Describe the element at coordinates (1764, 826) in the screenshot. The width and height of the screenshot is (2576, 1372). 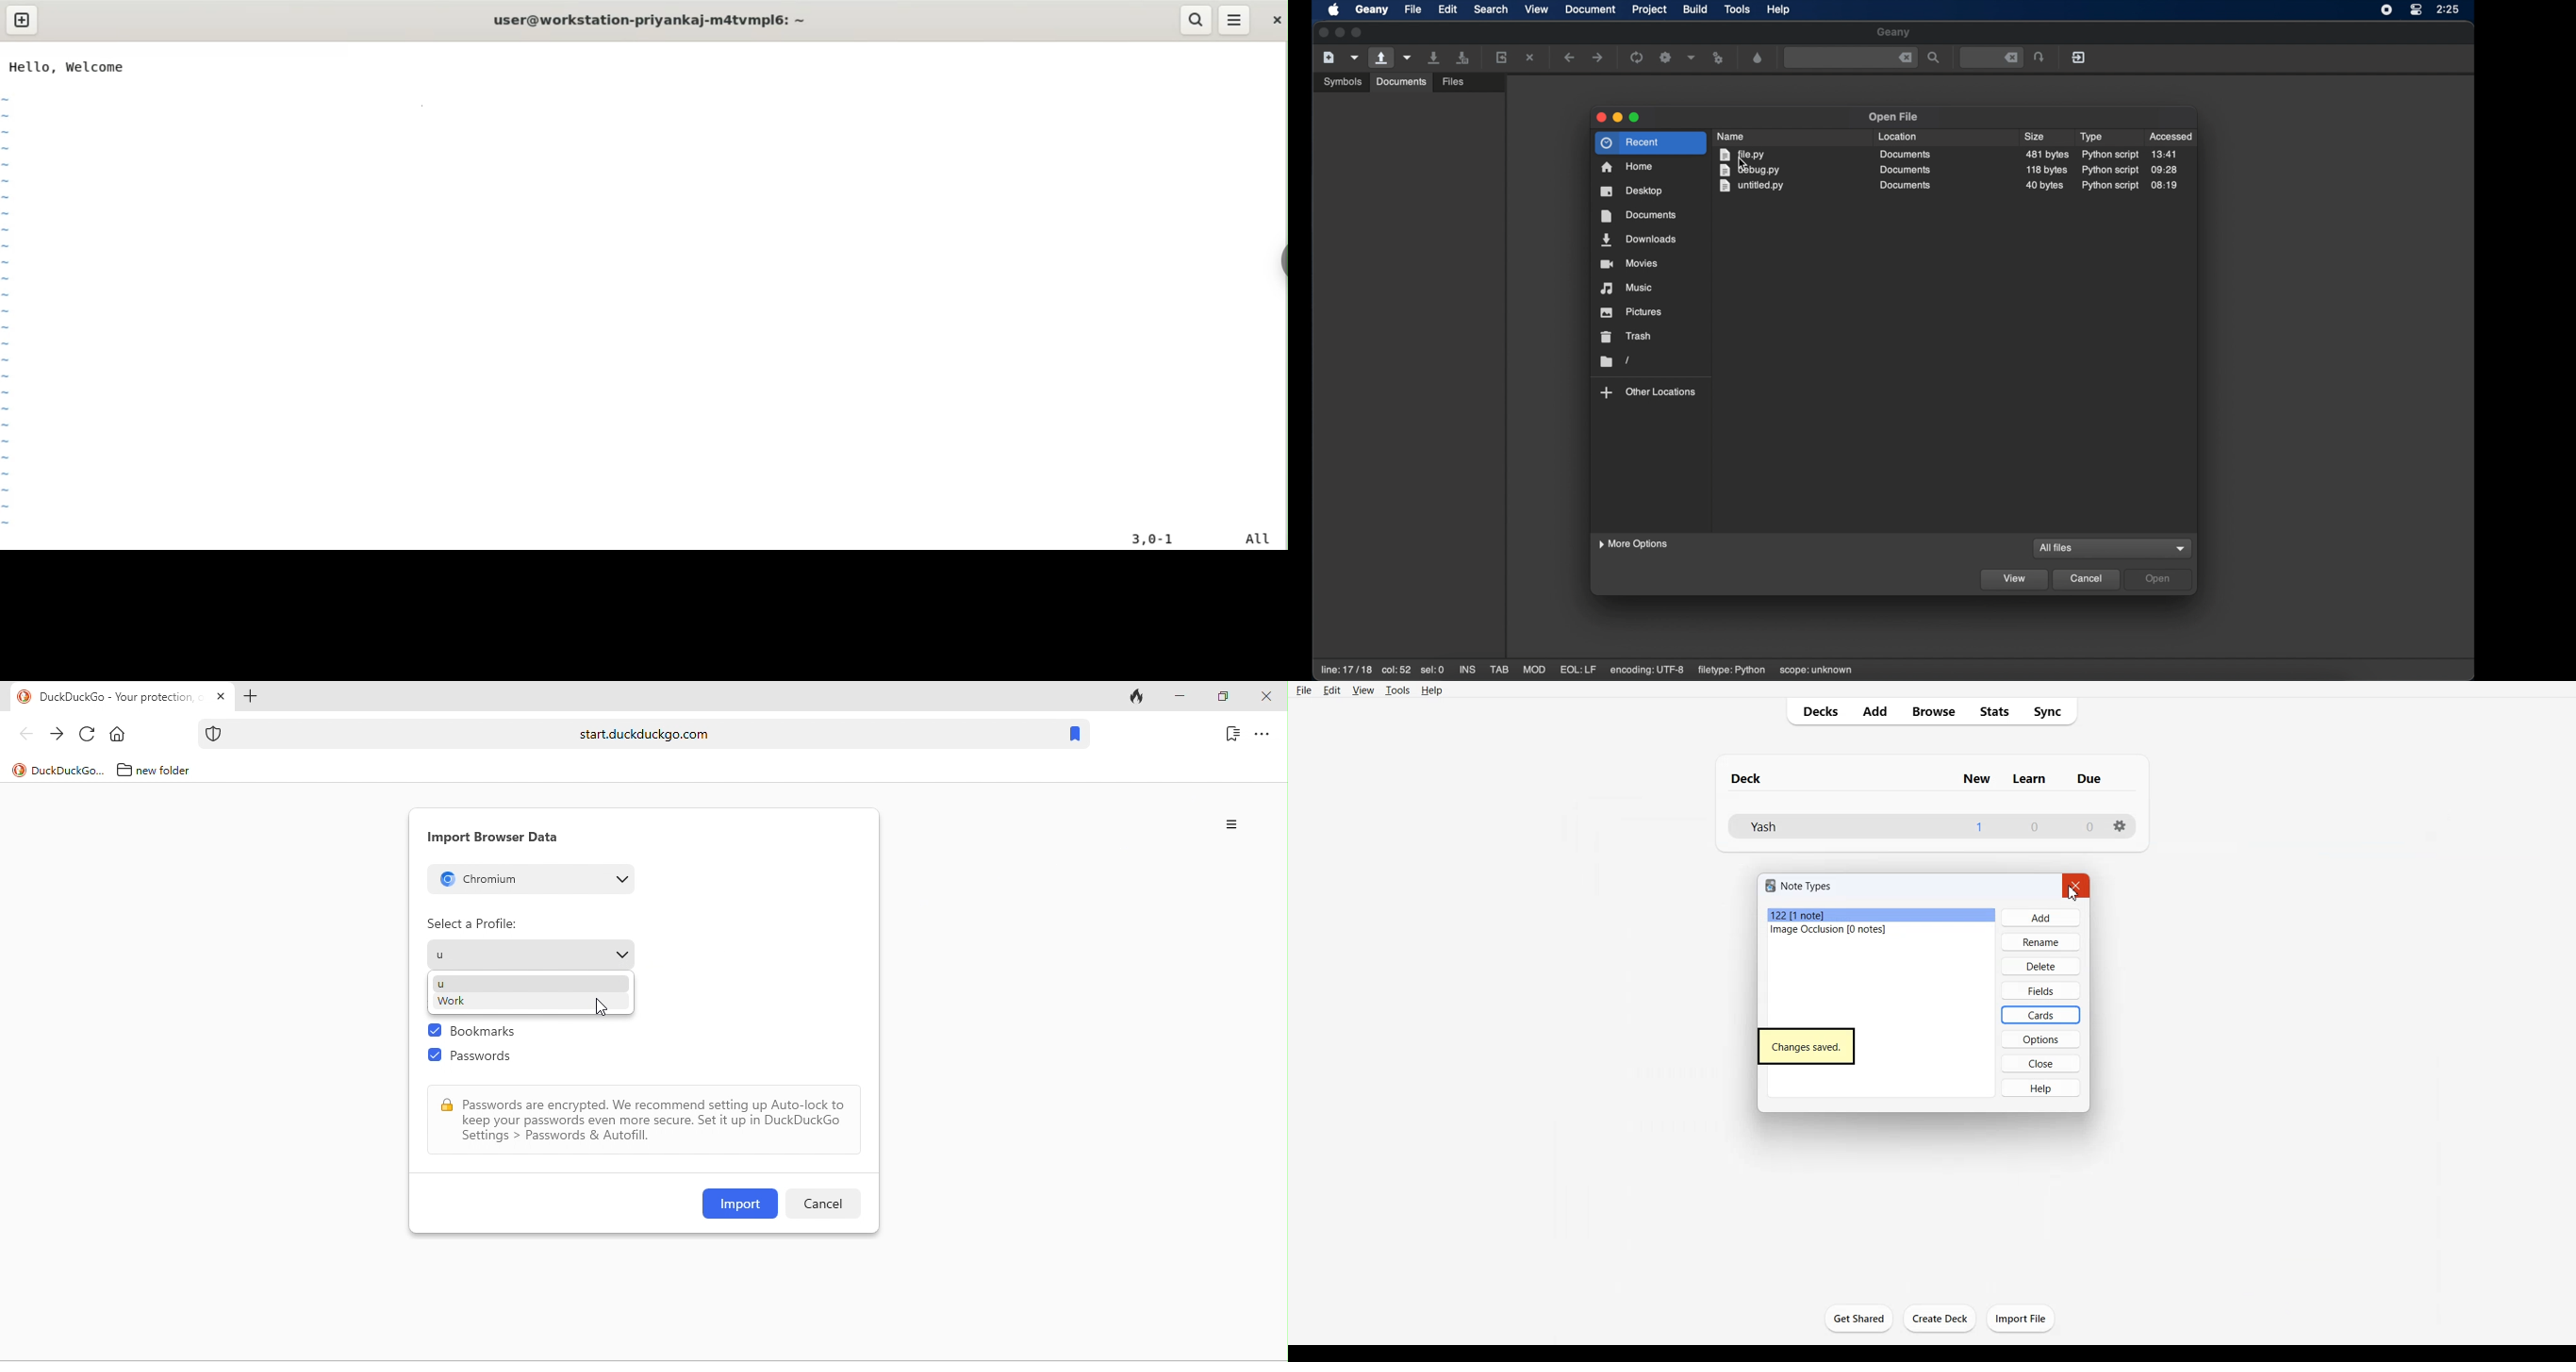
I see `Yash` at that location.